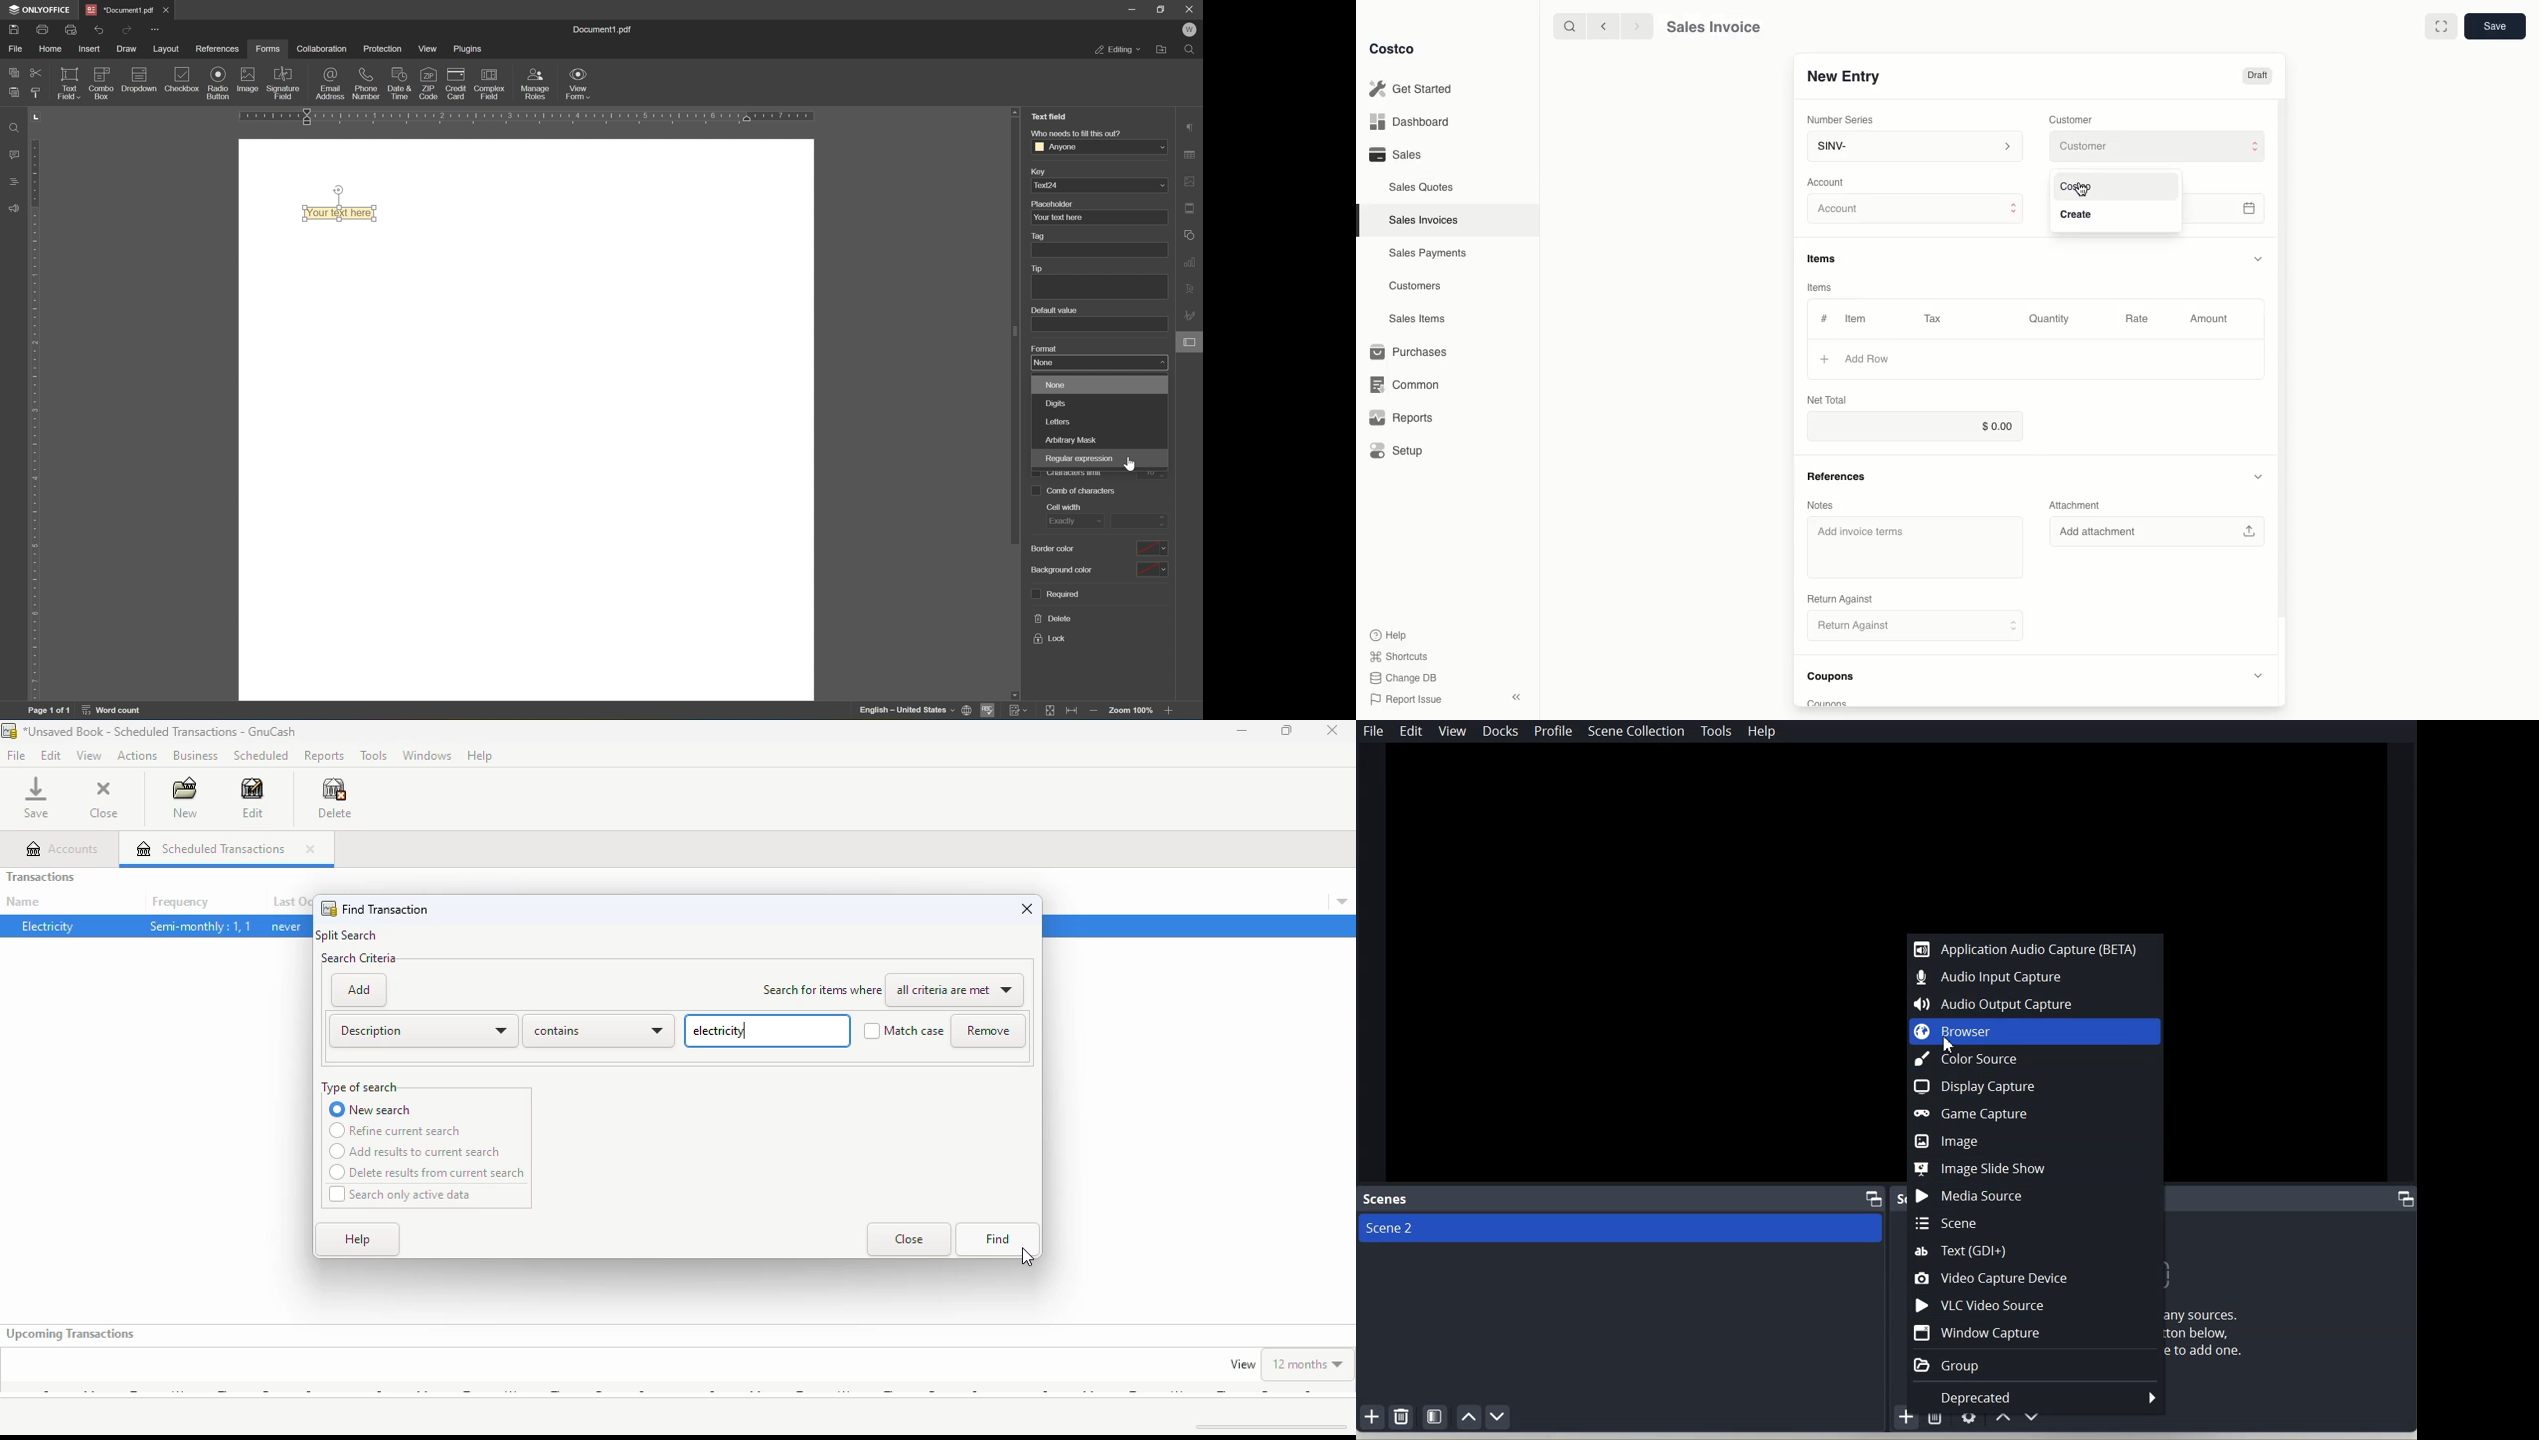 This screenshot has height=1456, width=2548. Describe the element at coordinates (2035, 1031) in the screenshot. I see `Browse` at that location.